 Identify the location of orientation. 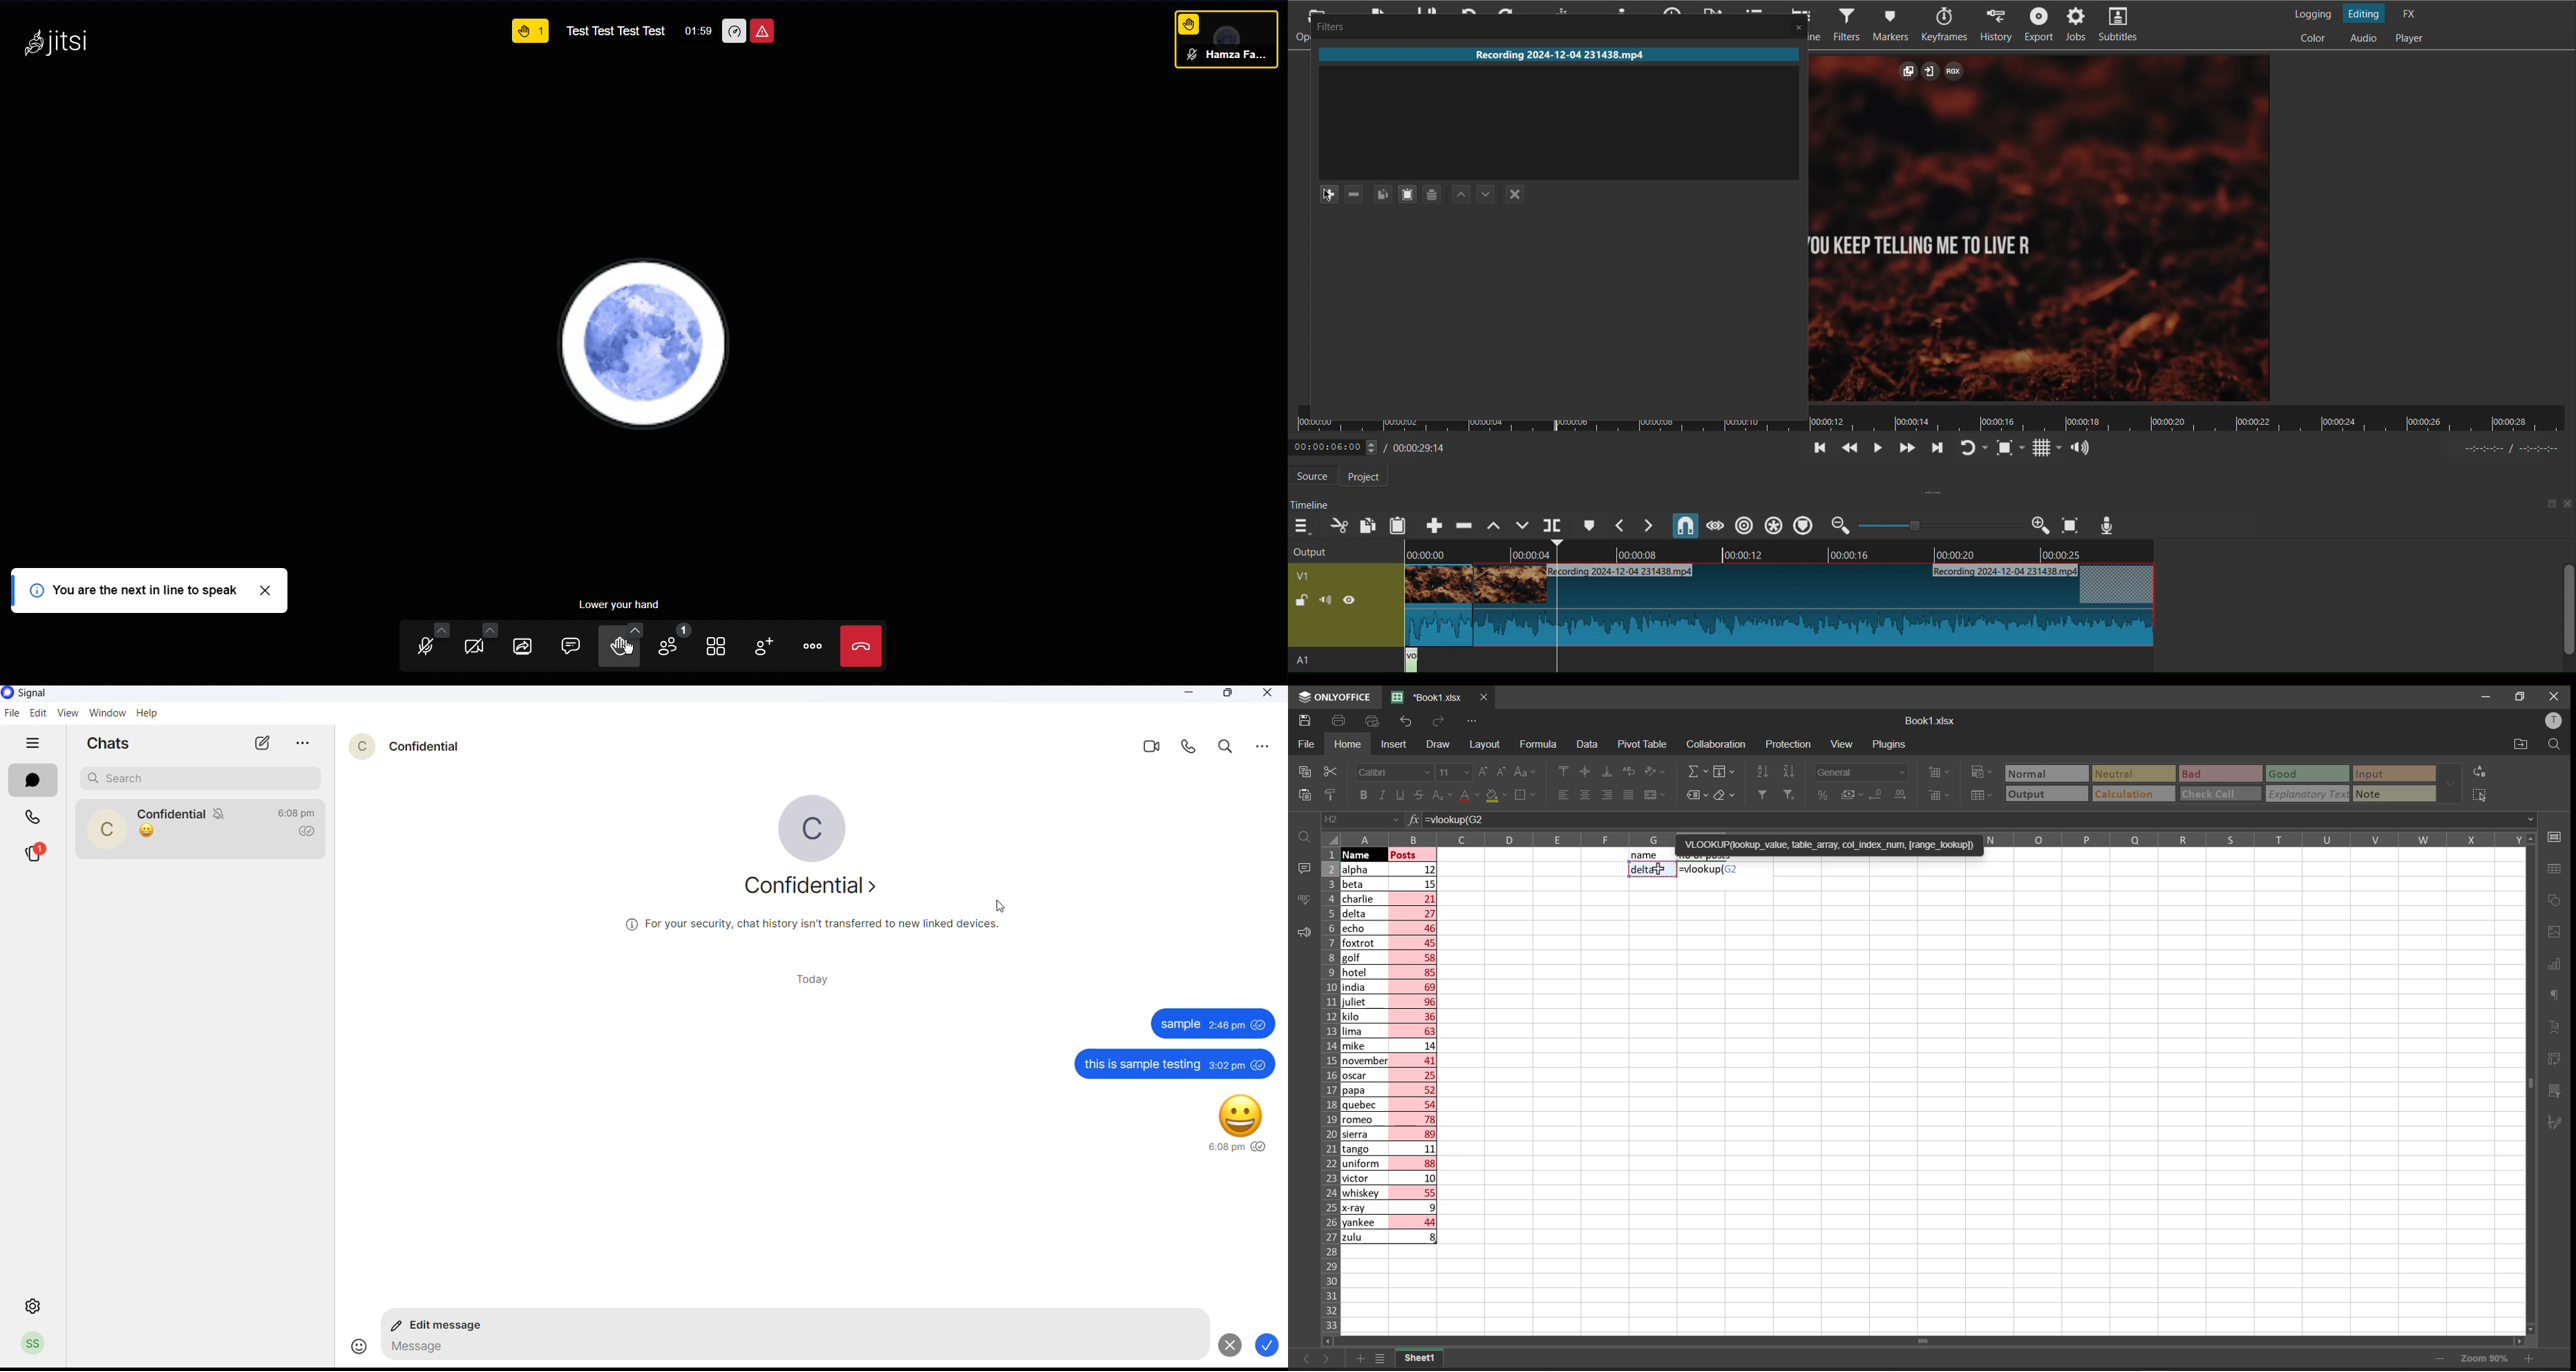
(1658, 772).